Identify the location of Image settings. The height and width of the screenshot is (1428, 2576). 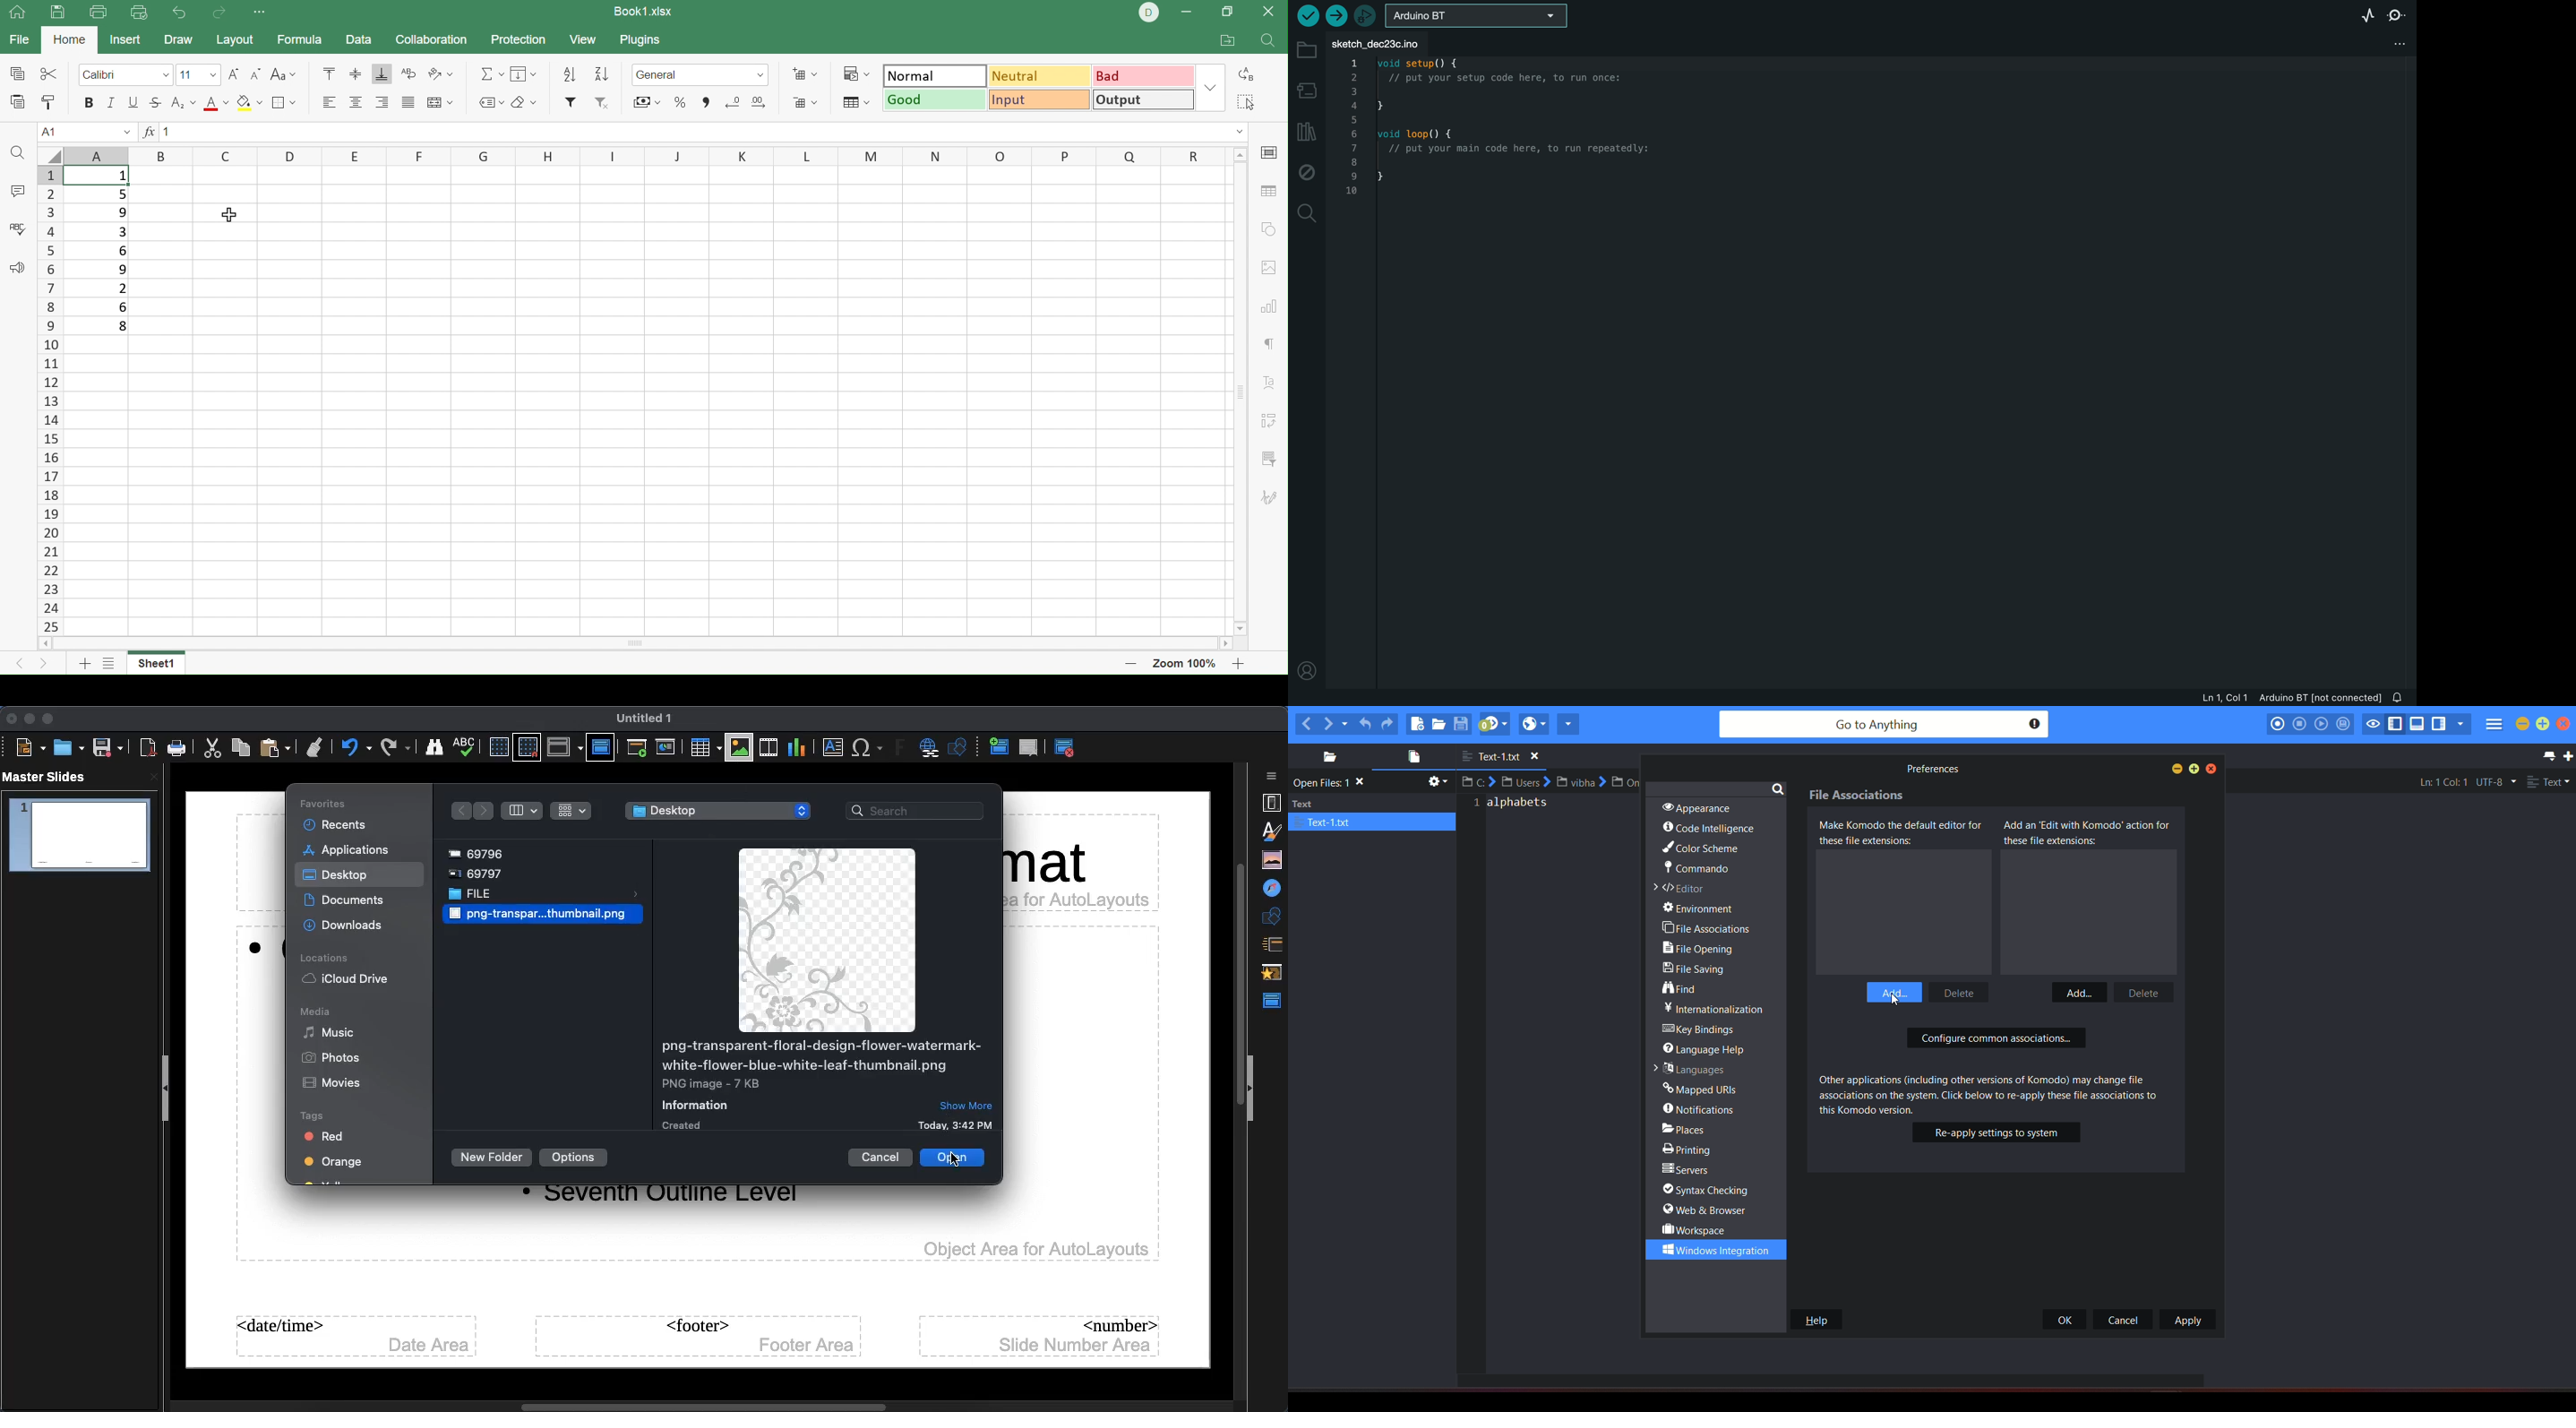
(1269, 267).